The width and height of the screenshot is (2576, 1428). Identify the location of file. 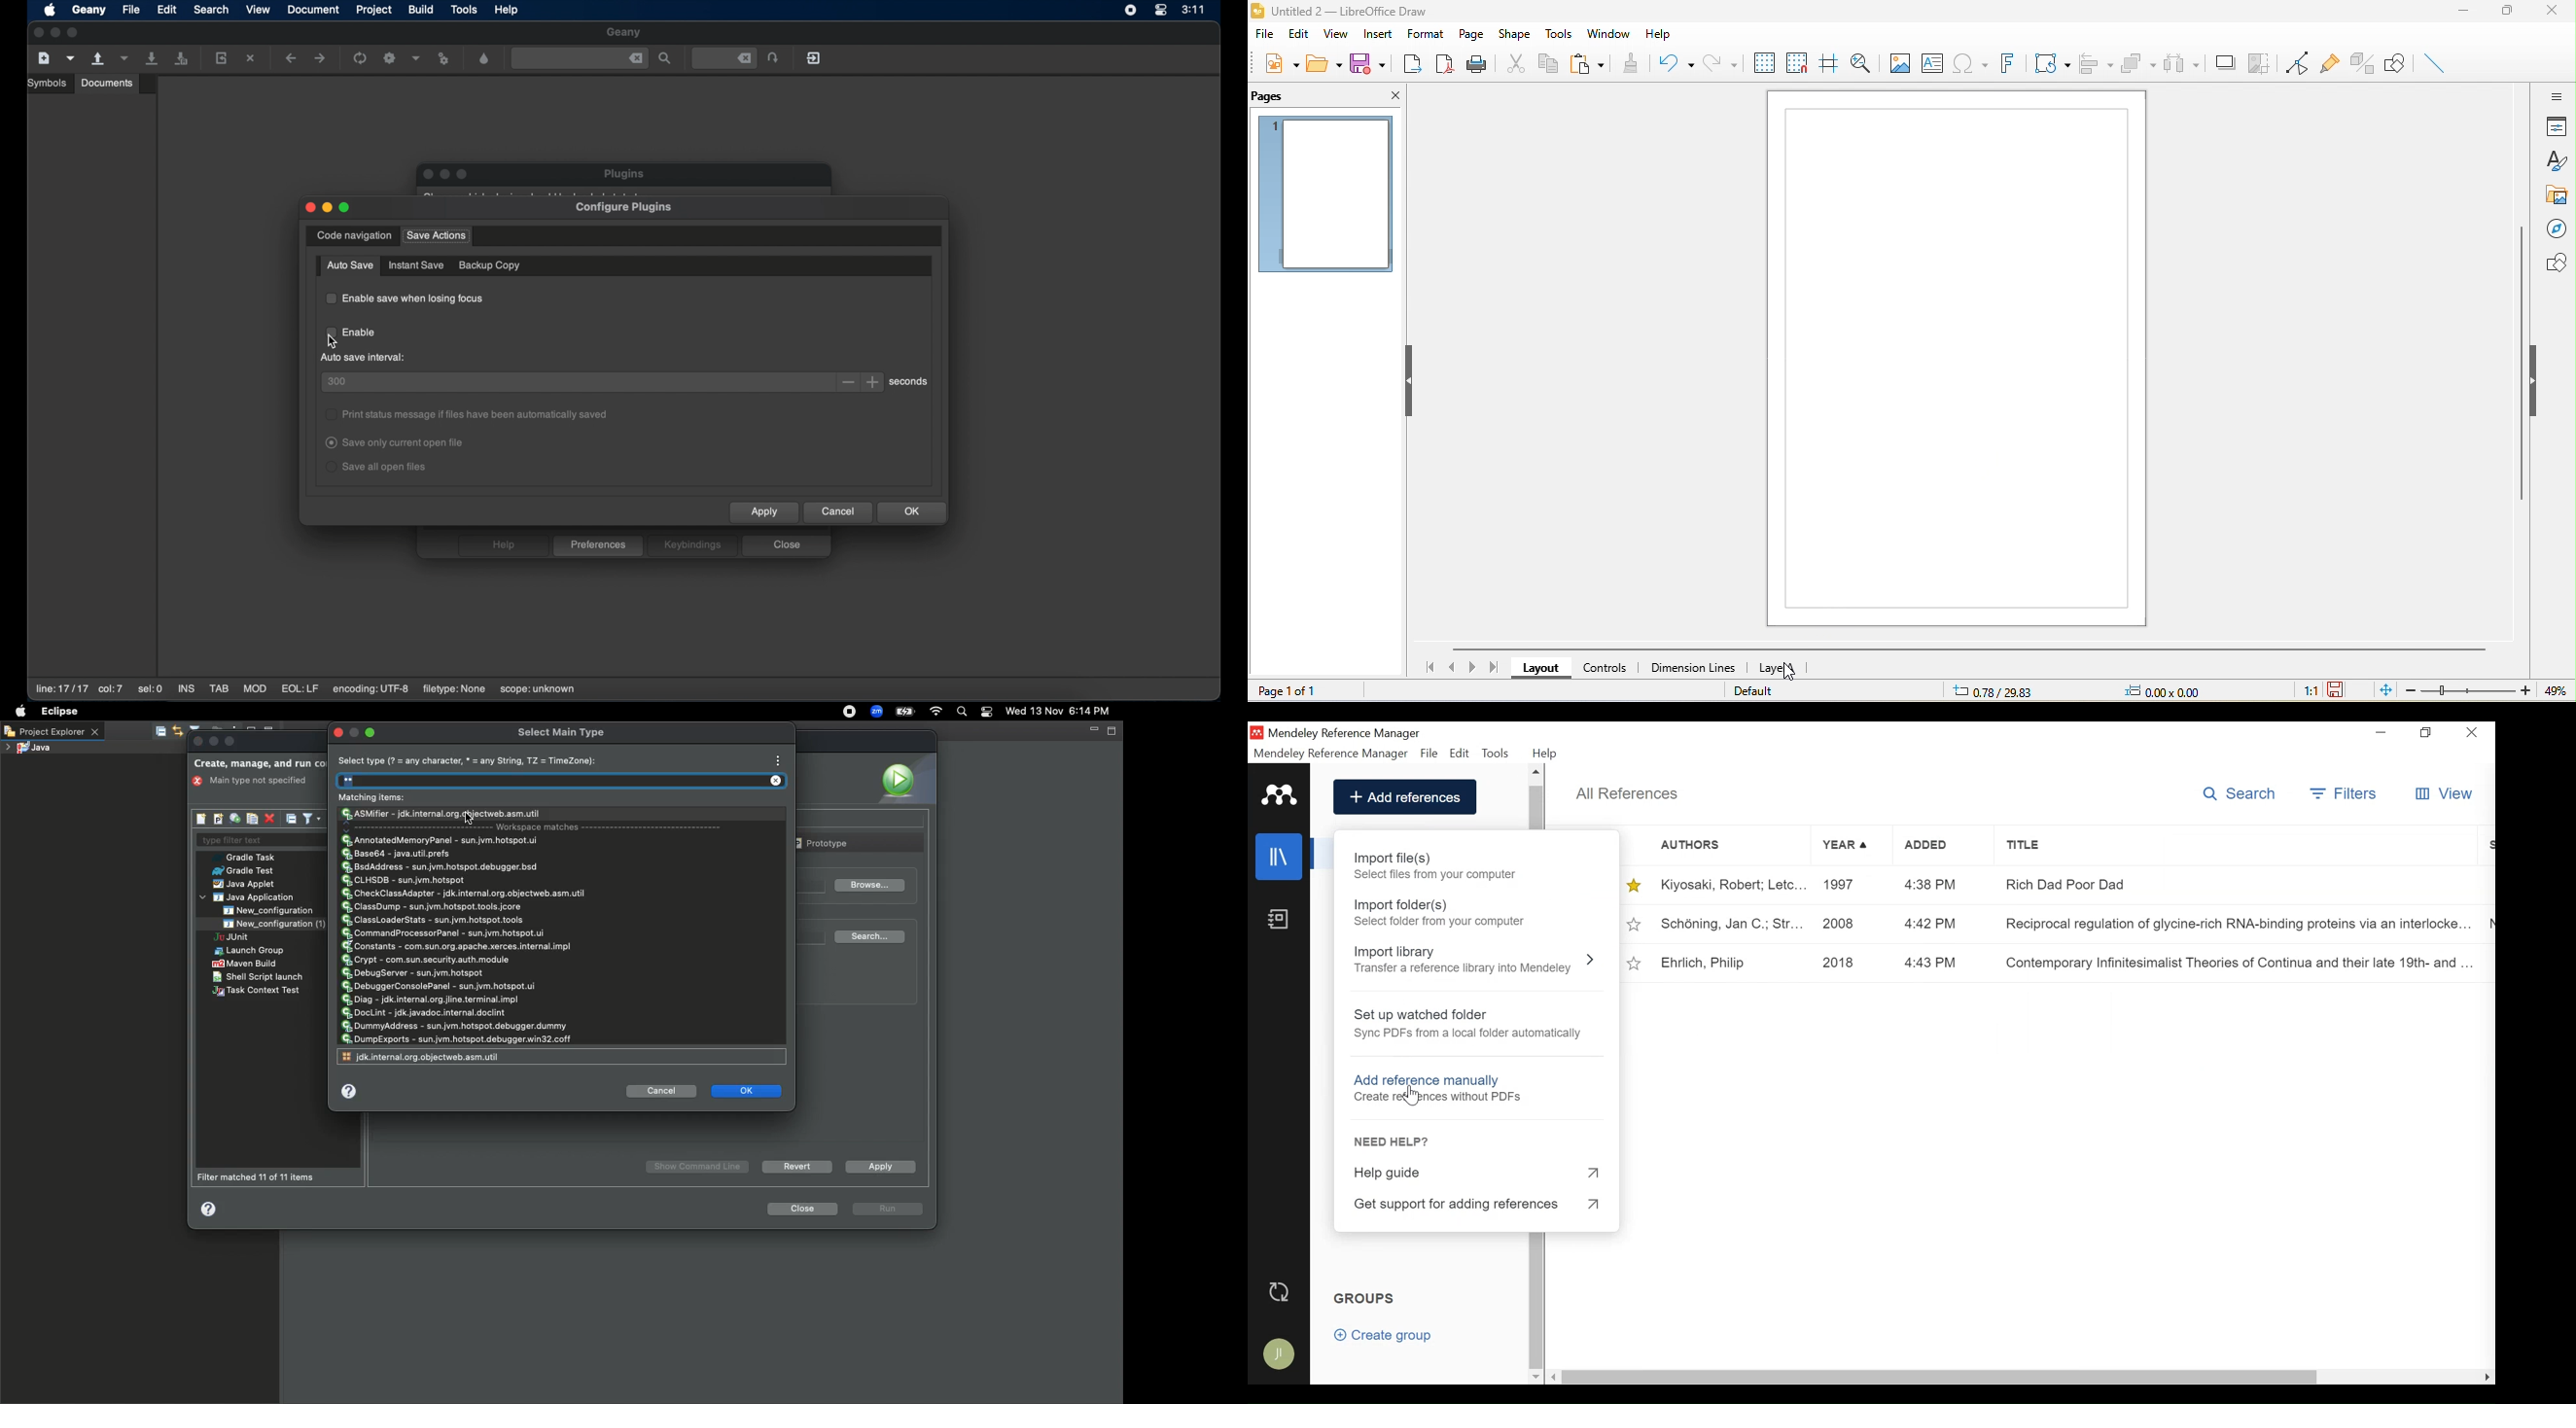
(1266, 32).